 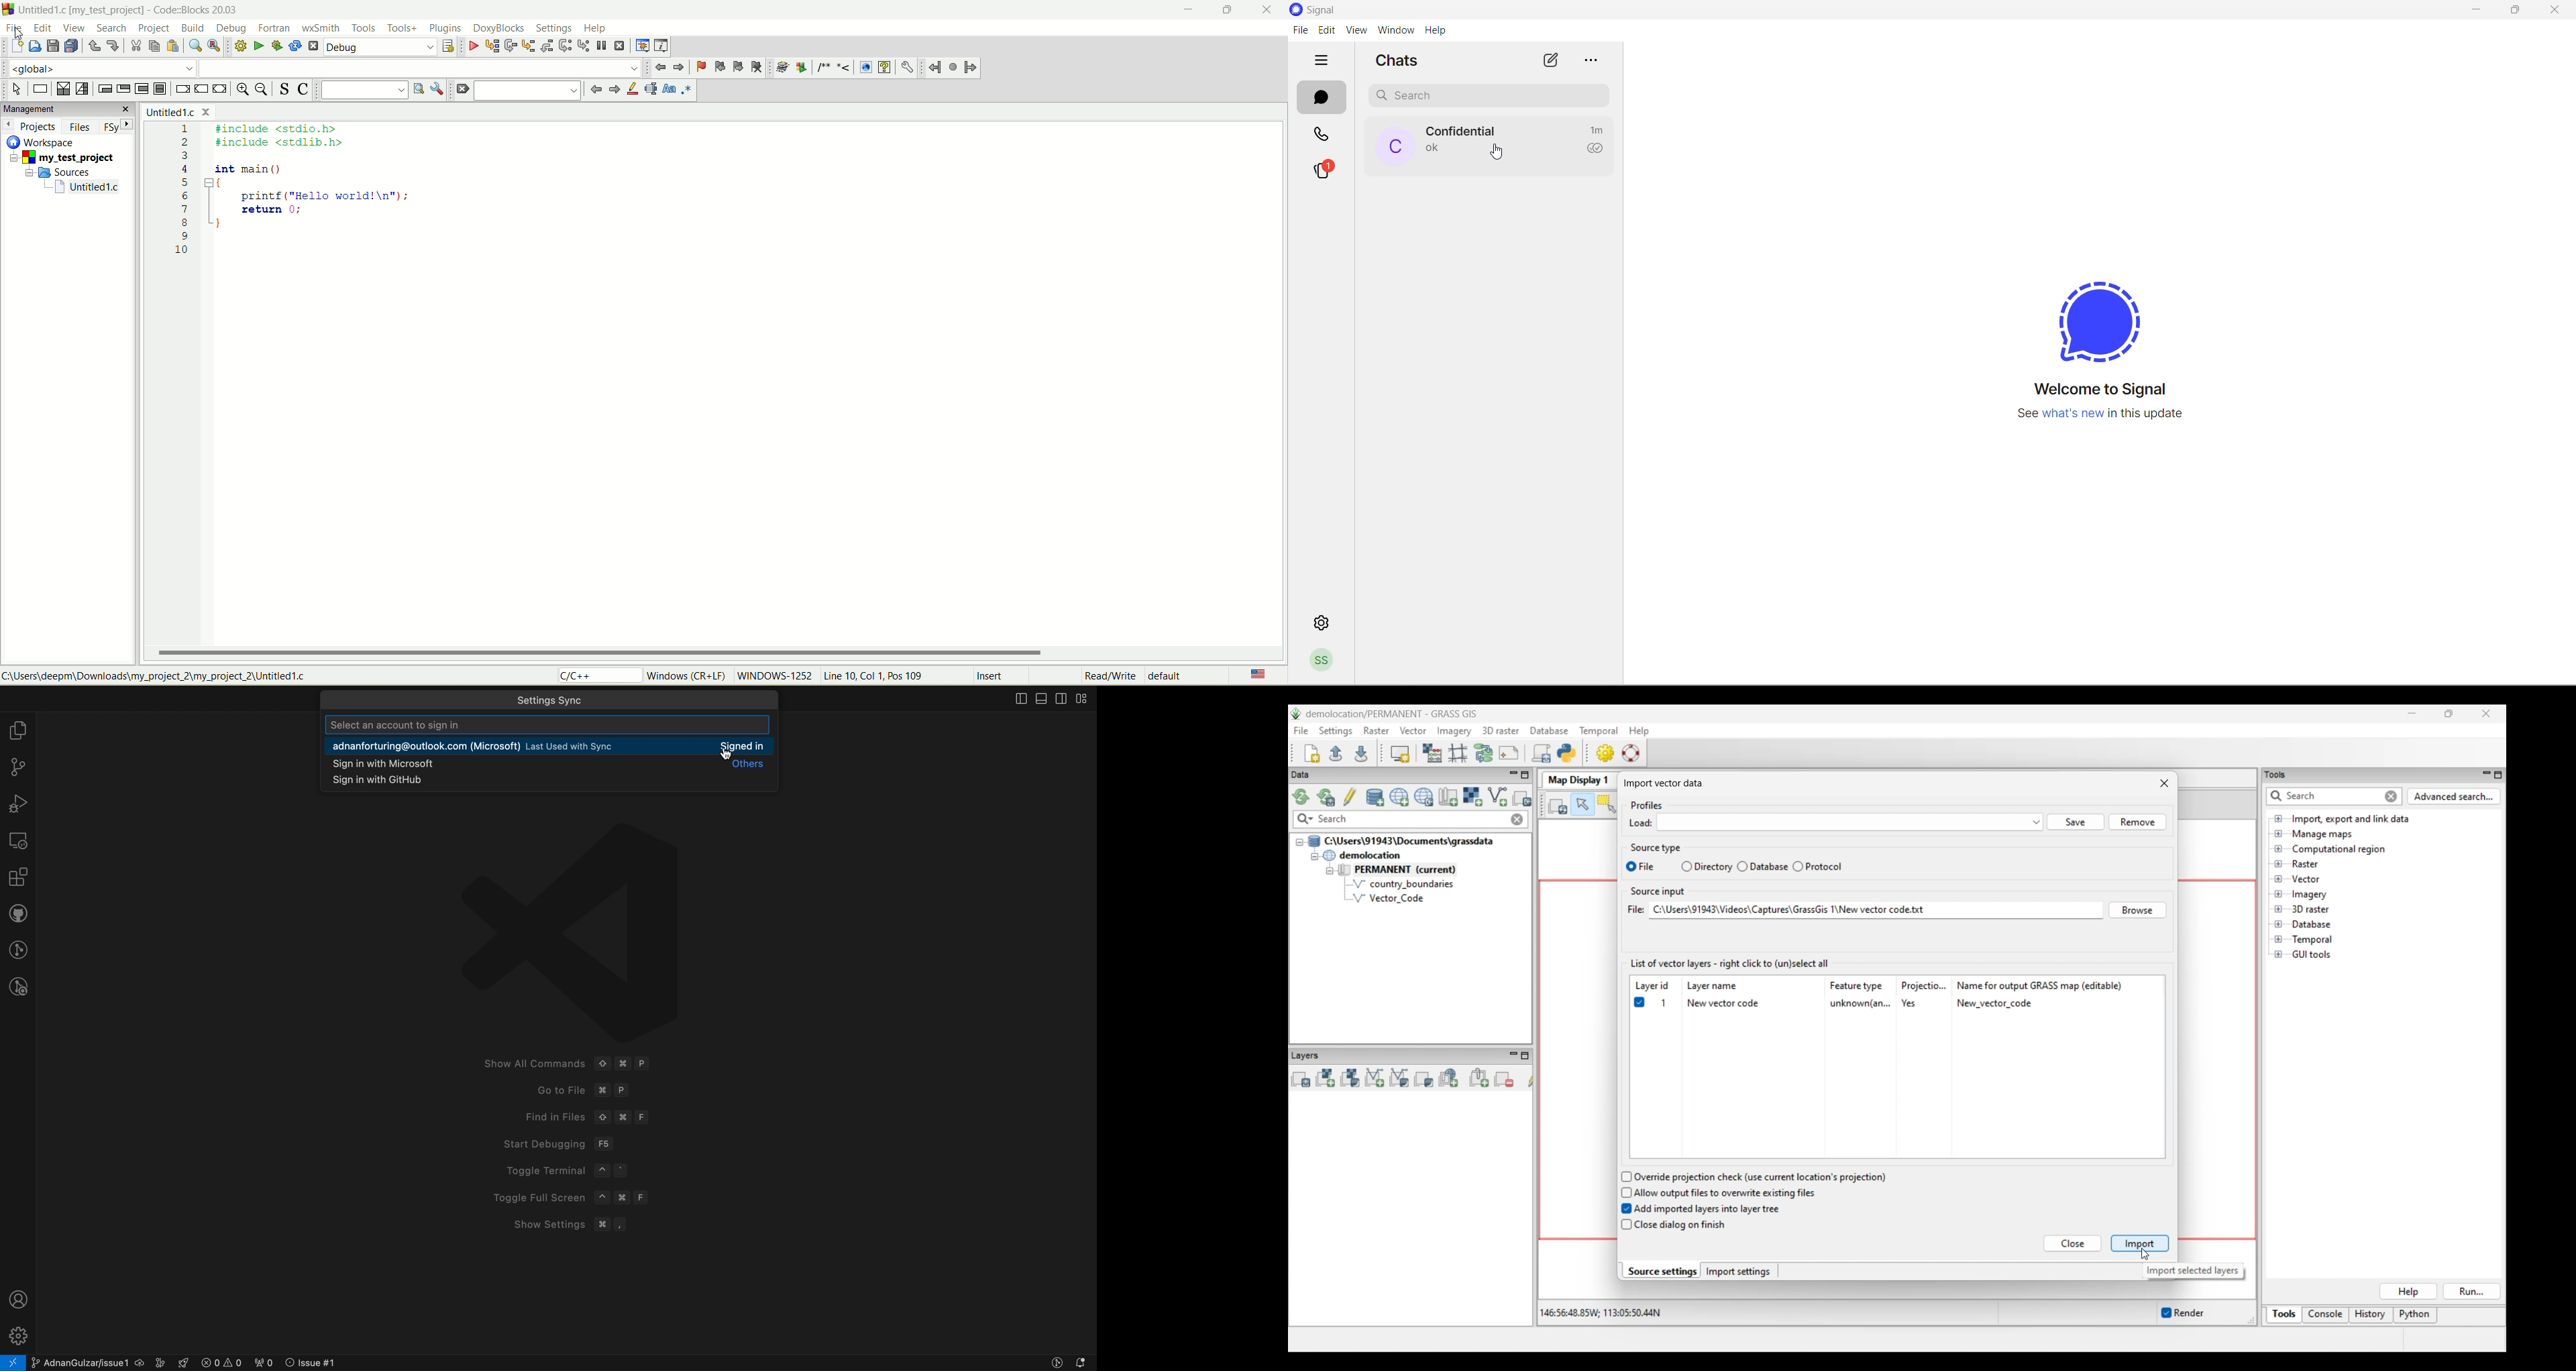 What do you see at coordinates (739, 67) in the screenshot?
I see `next bookmark` at bounding box center [739, 67].